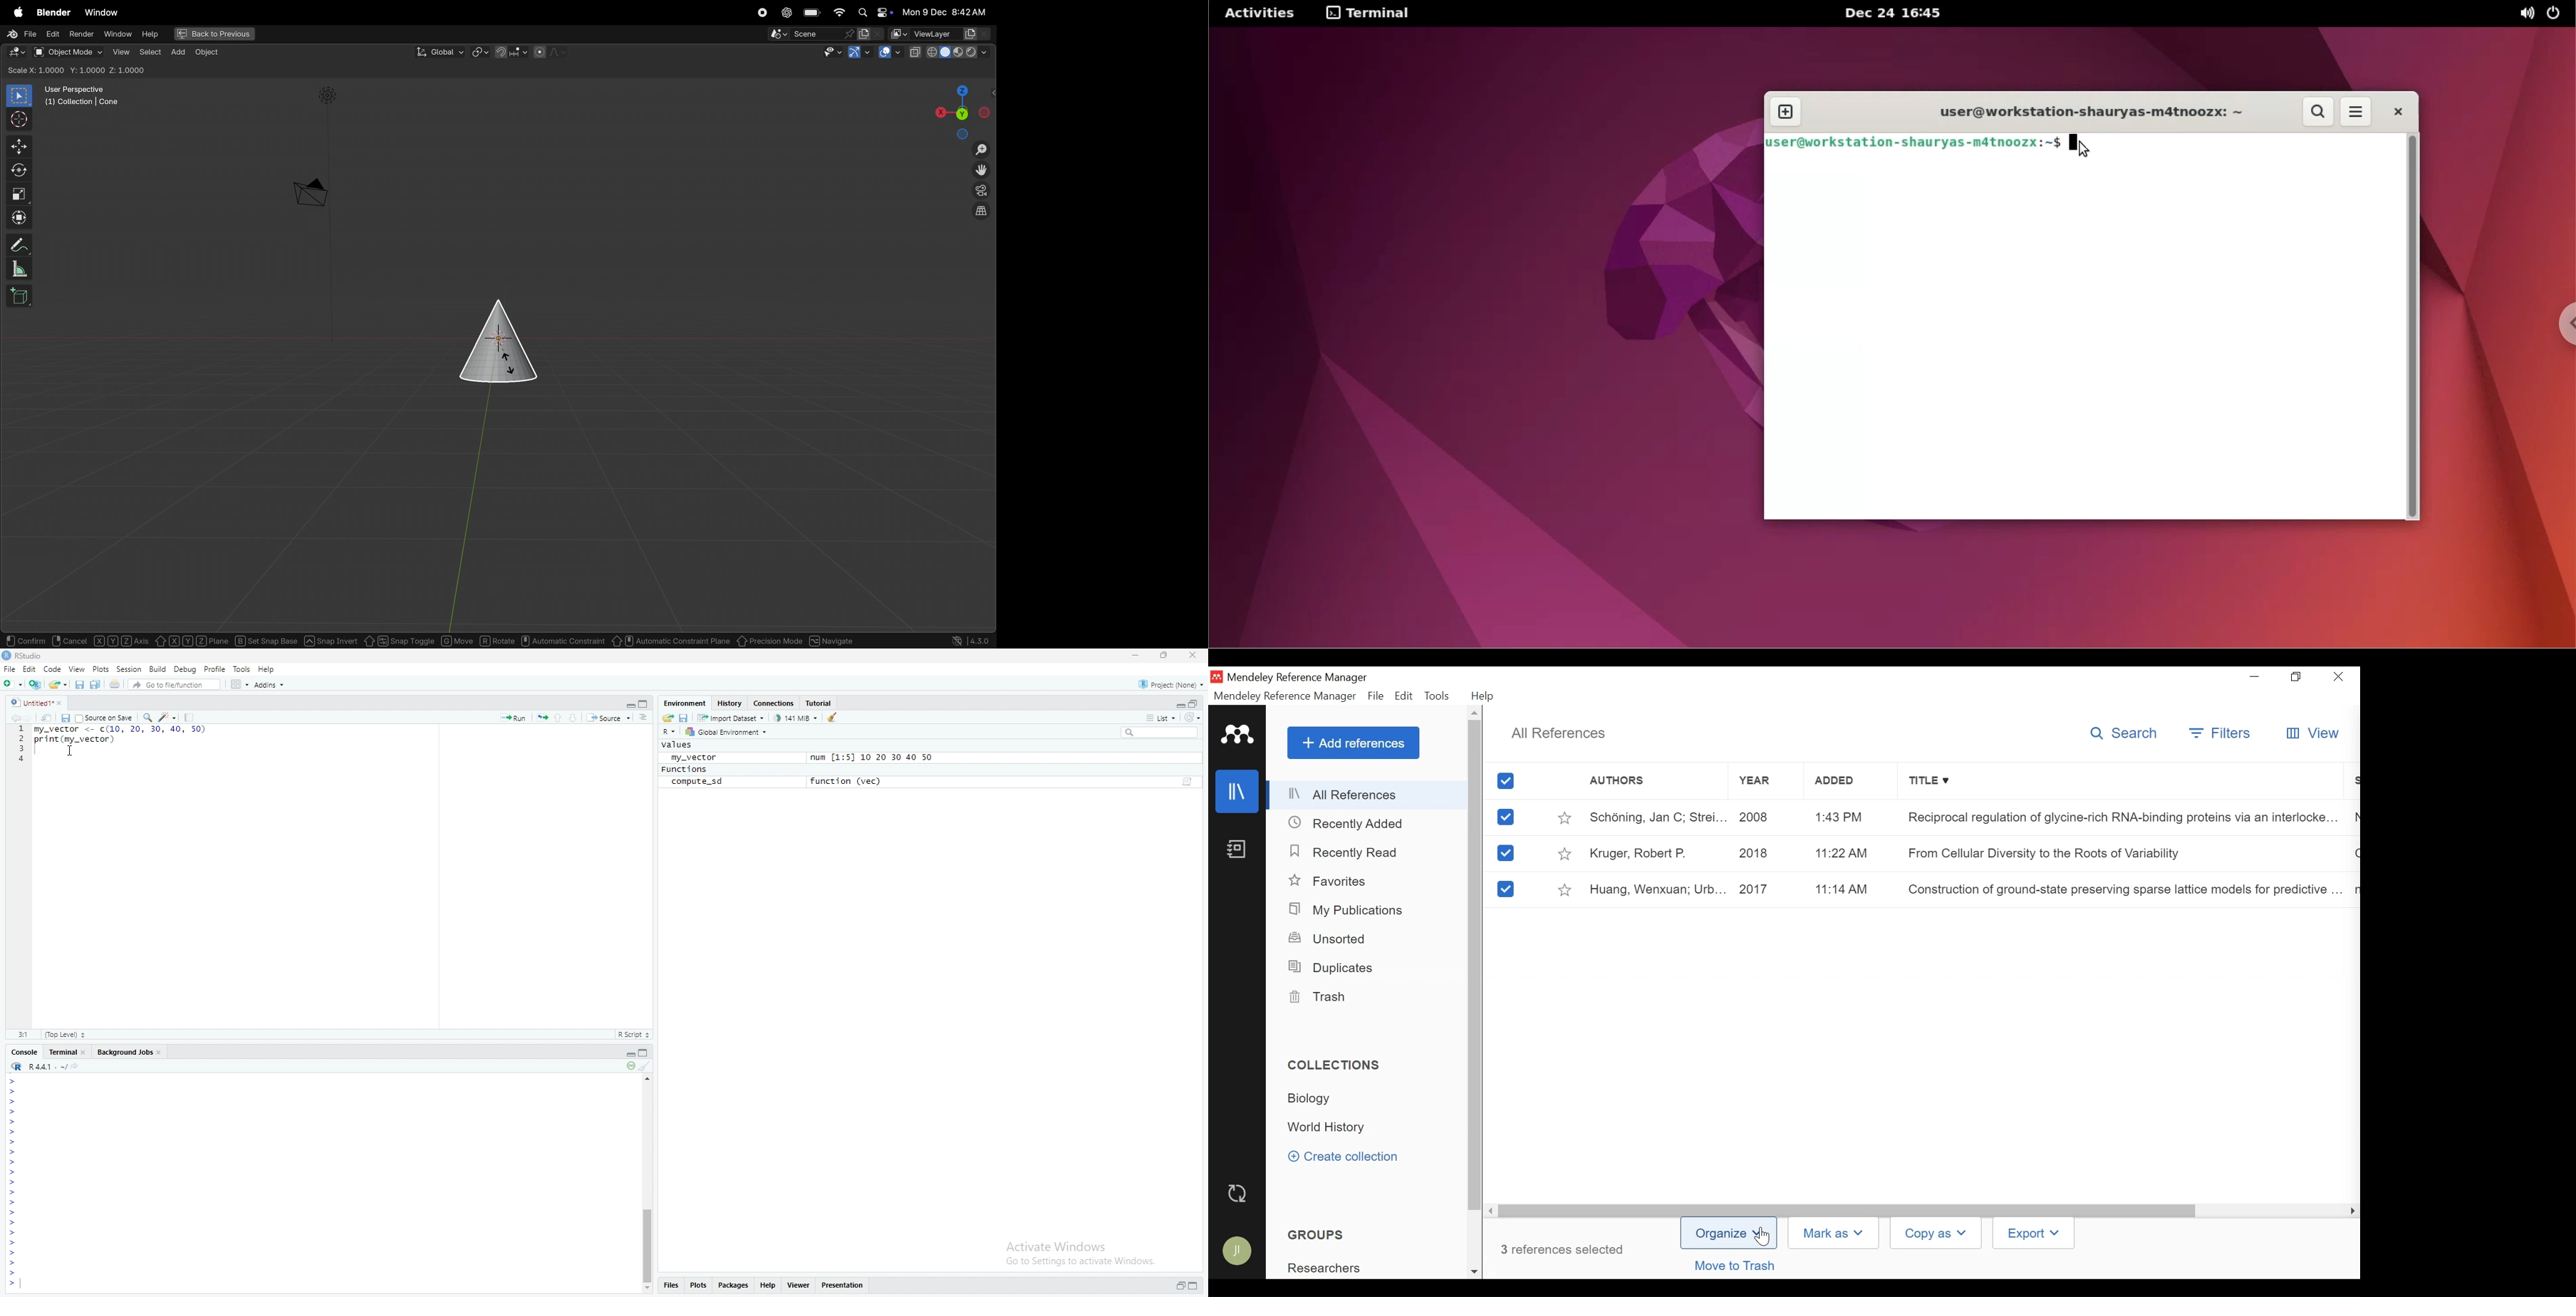 The height and width of the screenshot is (1316, 2576). Describe the element at coordinates (1160, 717) in the screenshot. I see `List` at that location.